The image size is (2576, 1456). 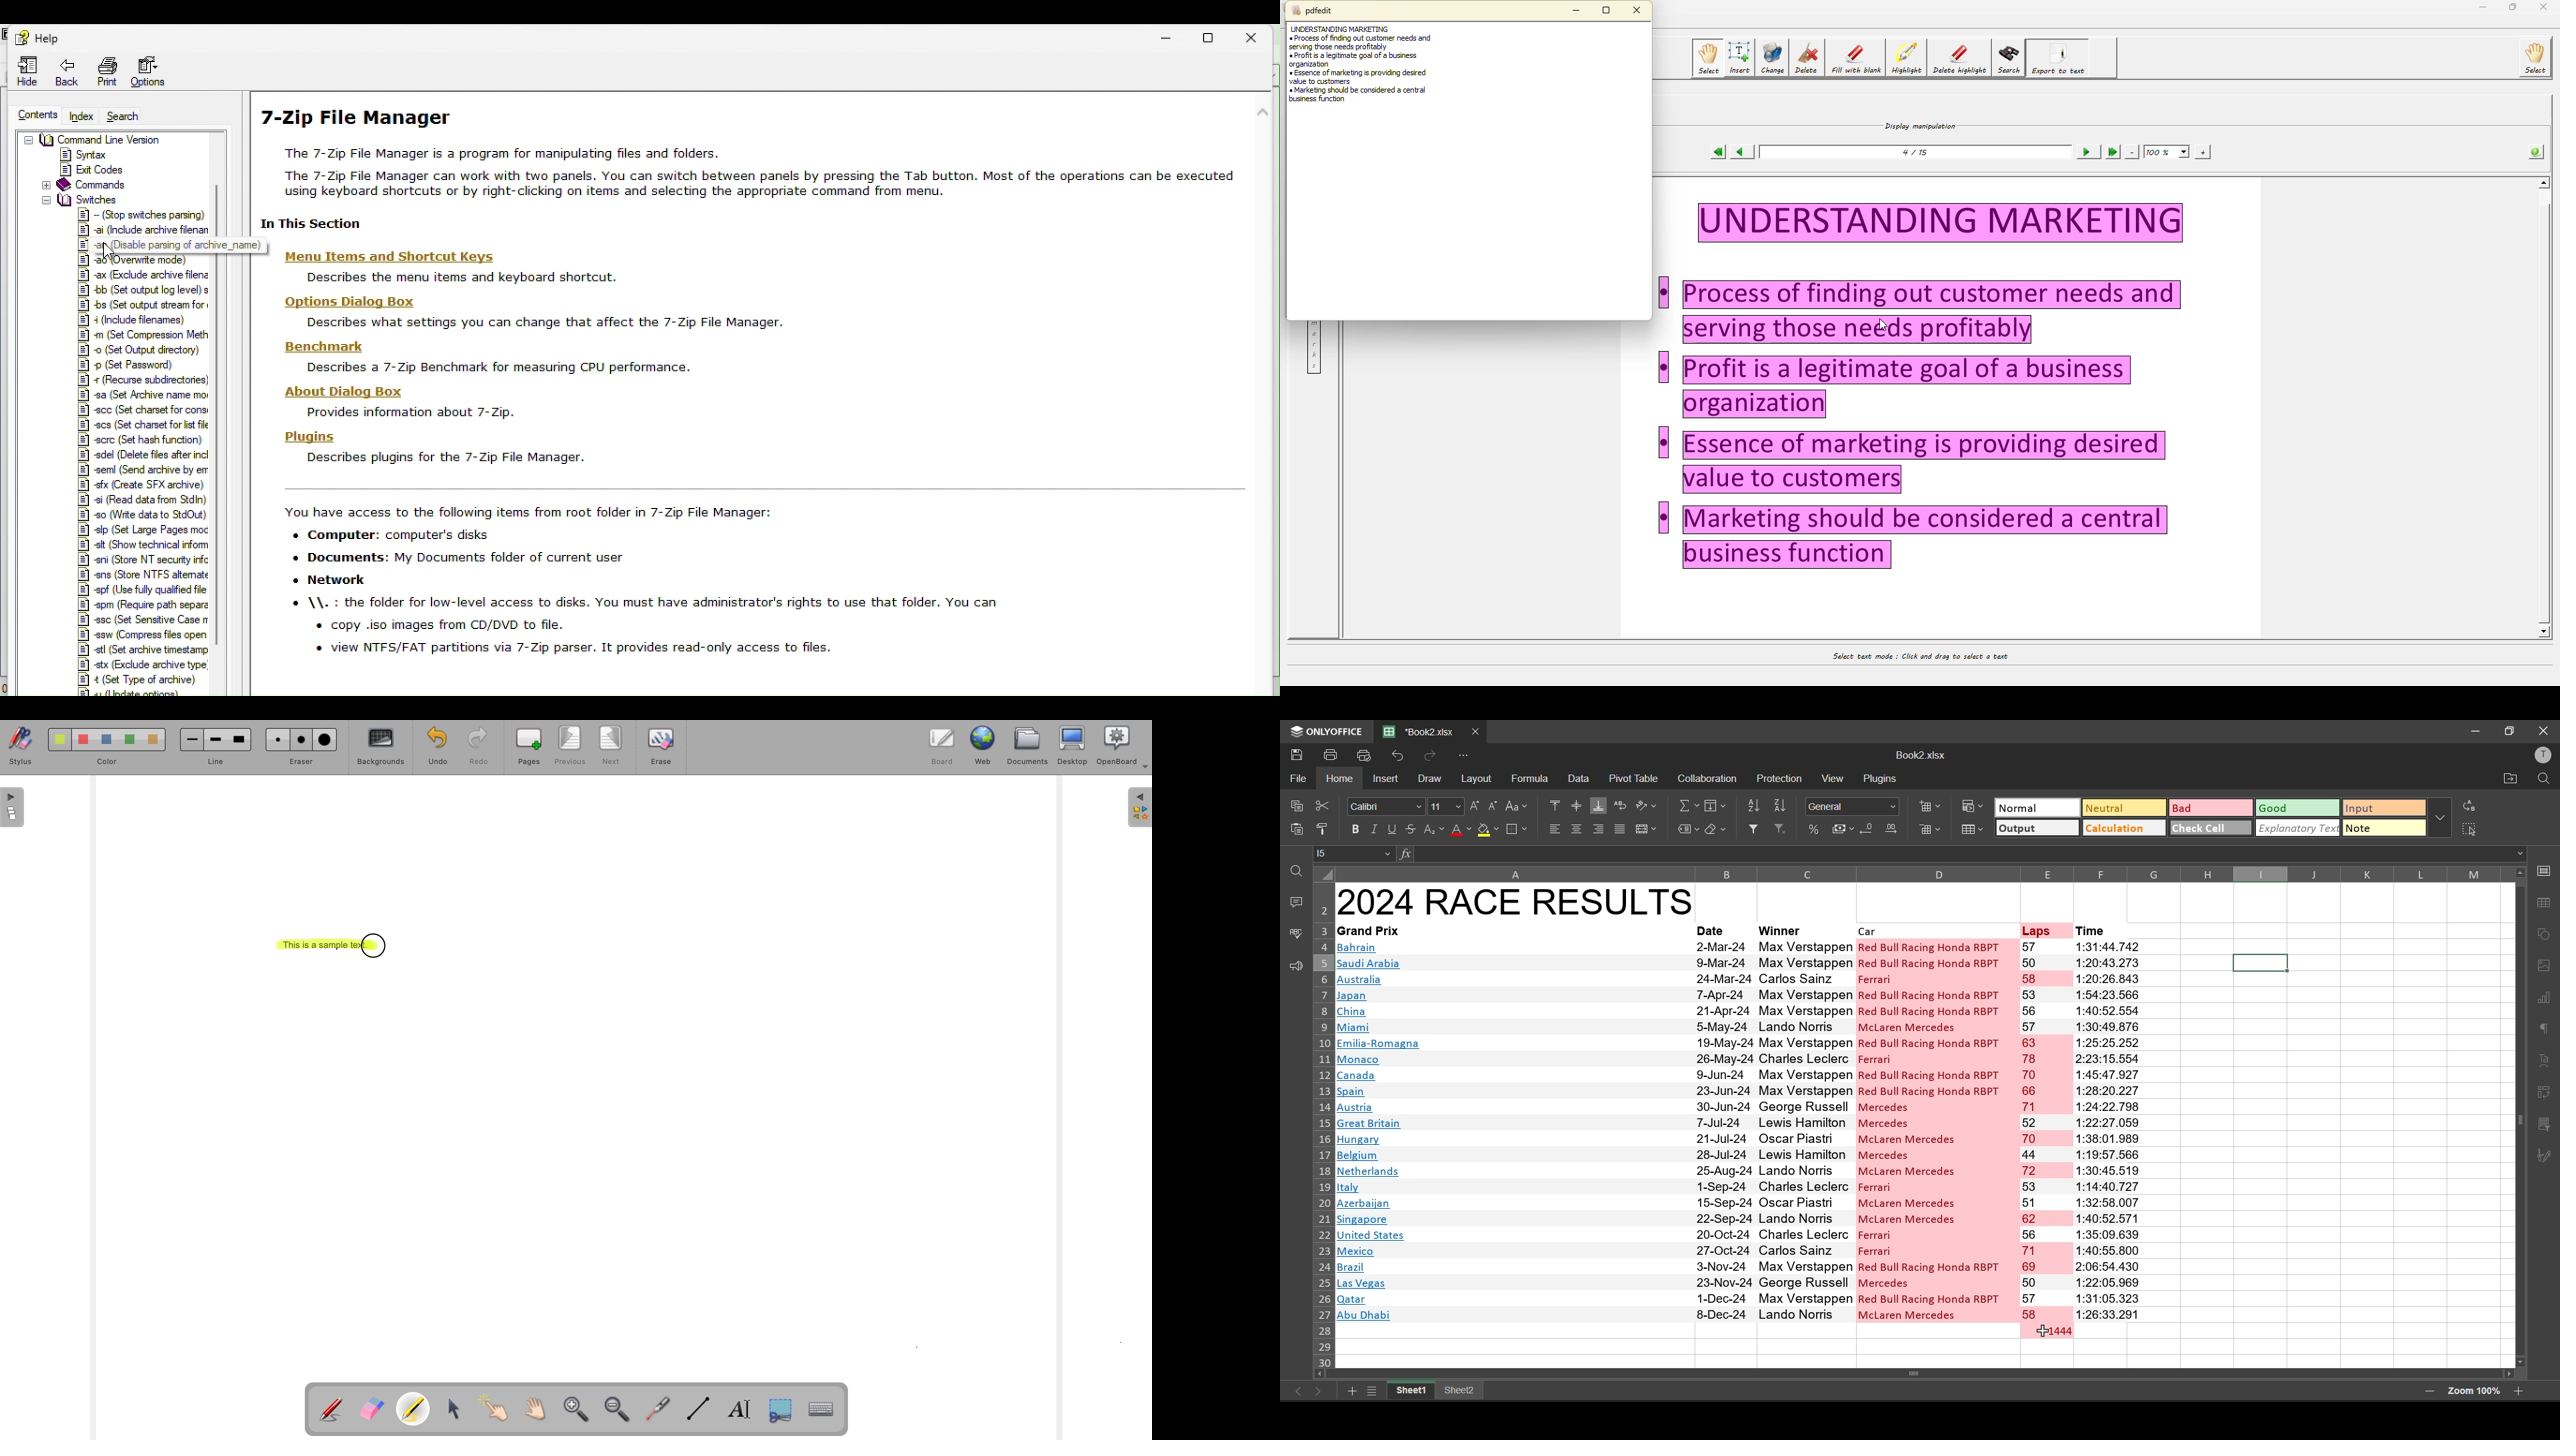 What do you see at coordinates (1648, 830) in the screenshot?
I see `merge and center` at bounding box center [1648, 830].